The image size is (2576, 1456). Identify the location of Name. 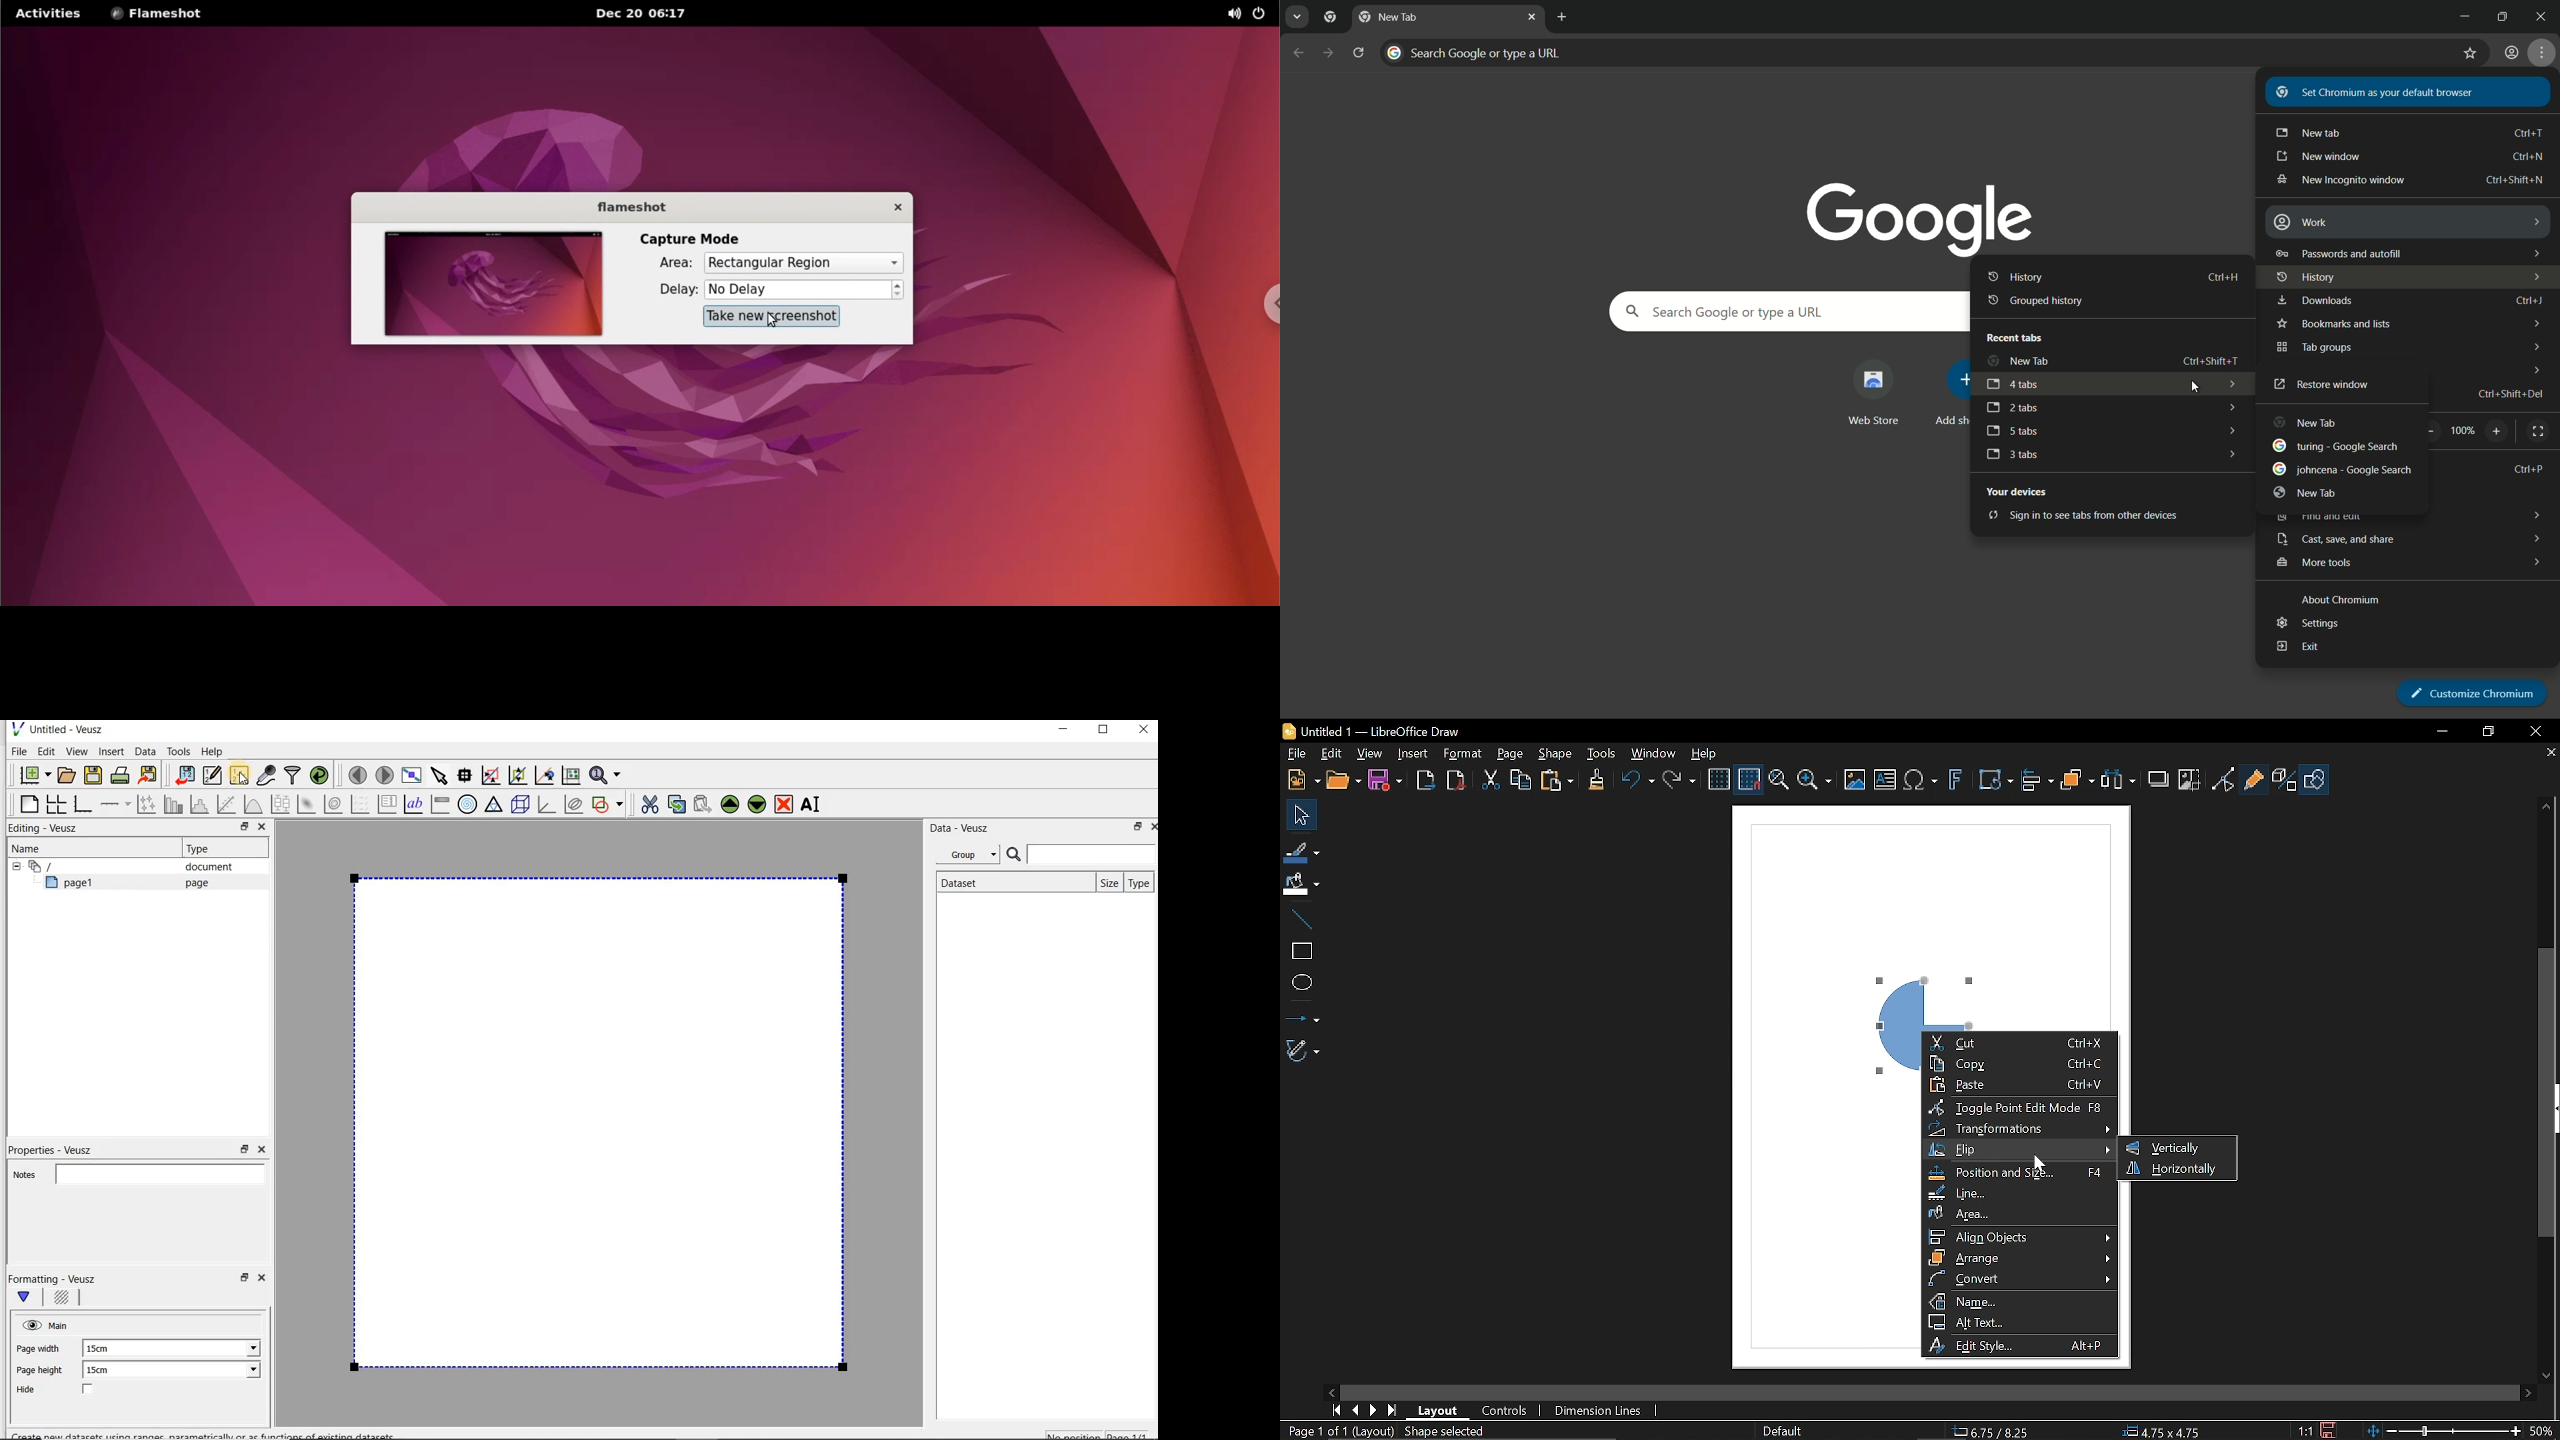
(2020, 1301).